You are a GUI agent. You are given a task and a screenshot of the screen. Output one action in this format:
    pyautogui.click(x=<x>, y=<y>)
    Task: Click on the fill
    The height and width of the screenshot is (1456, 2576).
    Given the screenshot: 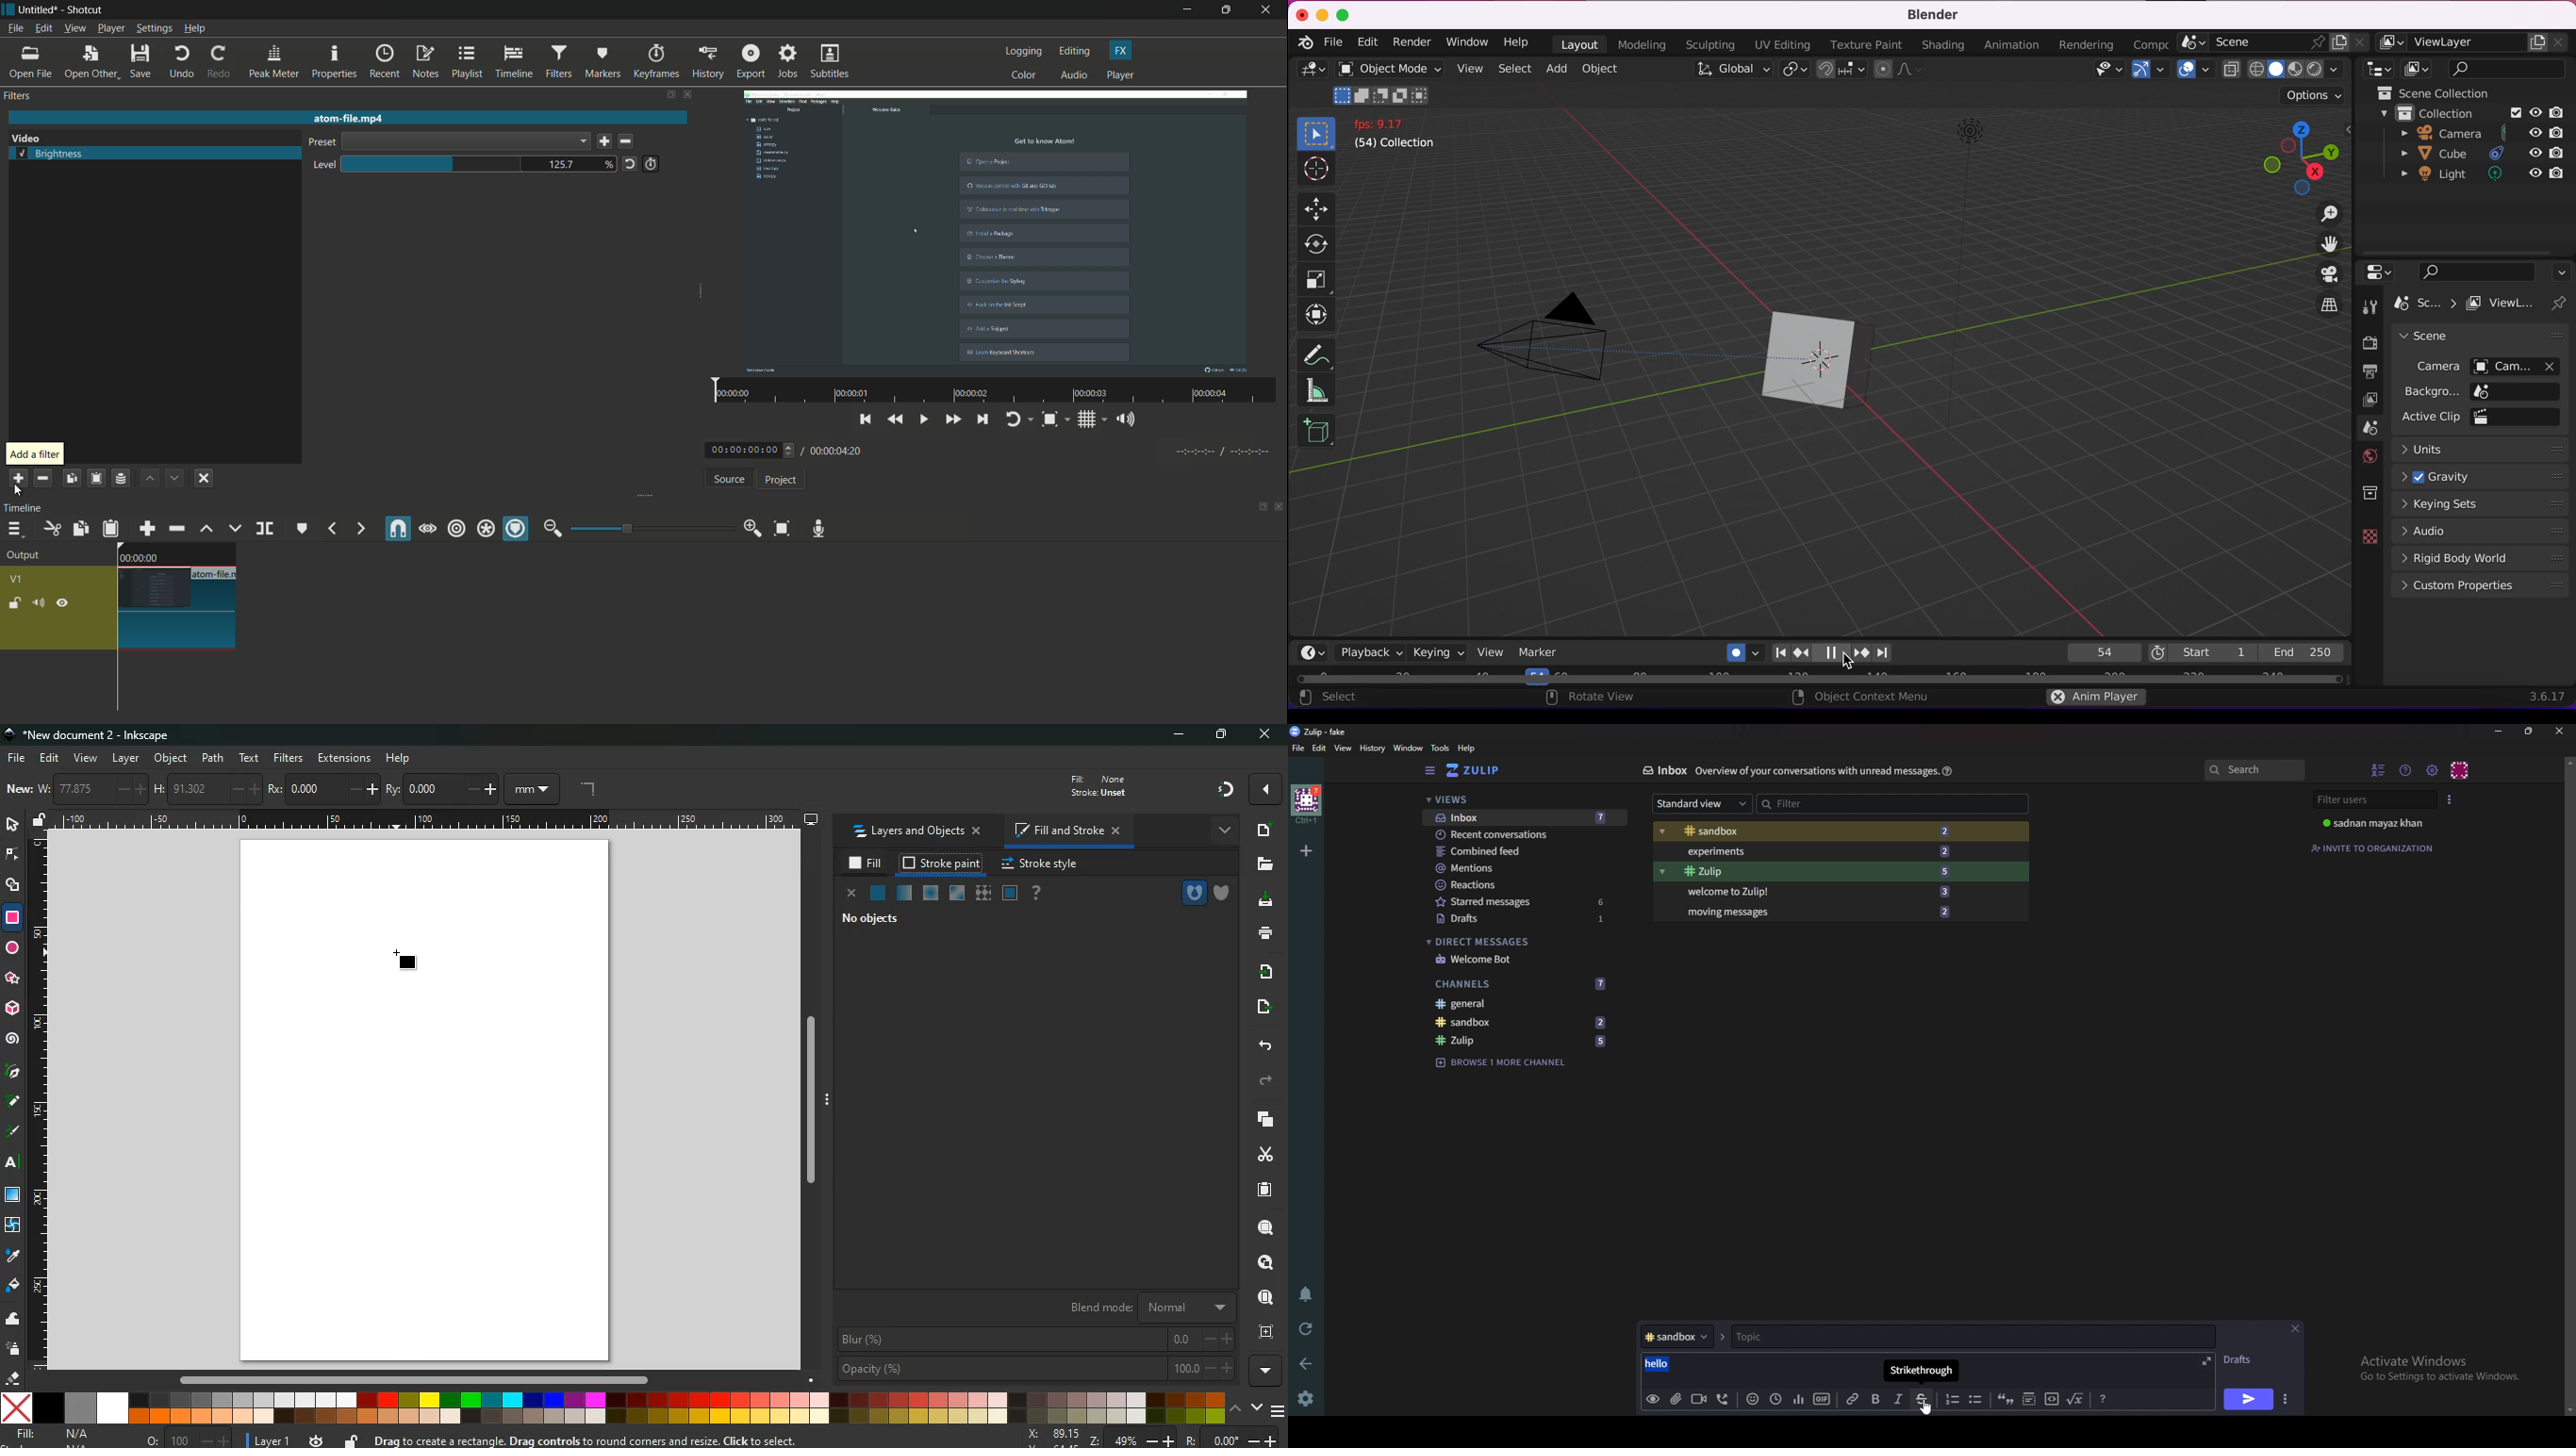 What is the action you would take?
    pyautogui.click(x=865, y=864)
    